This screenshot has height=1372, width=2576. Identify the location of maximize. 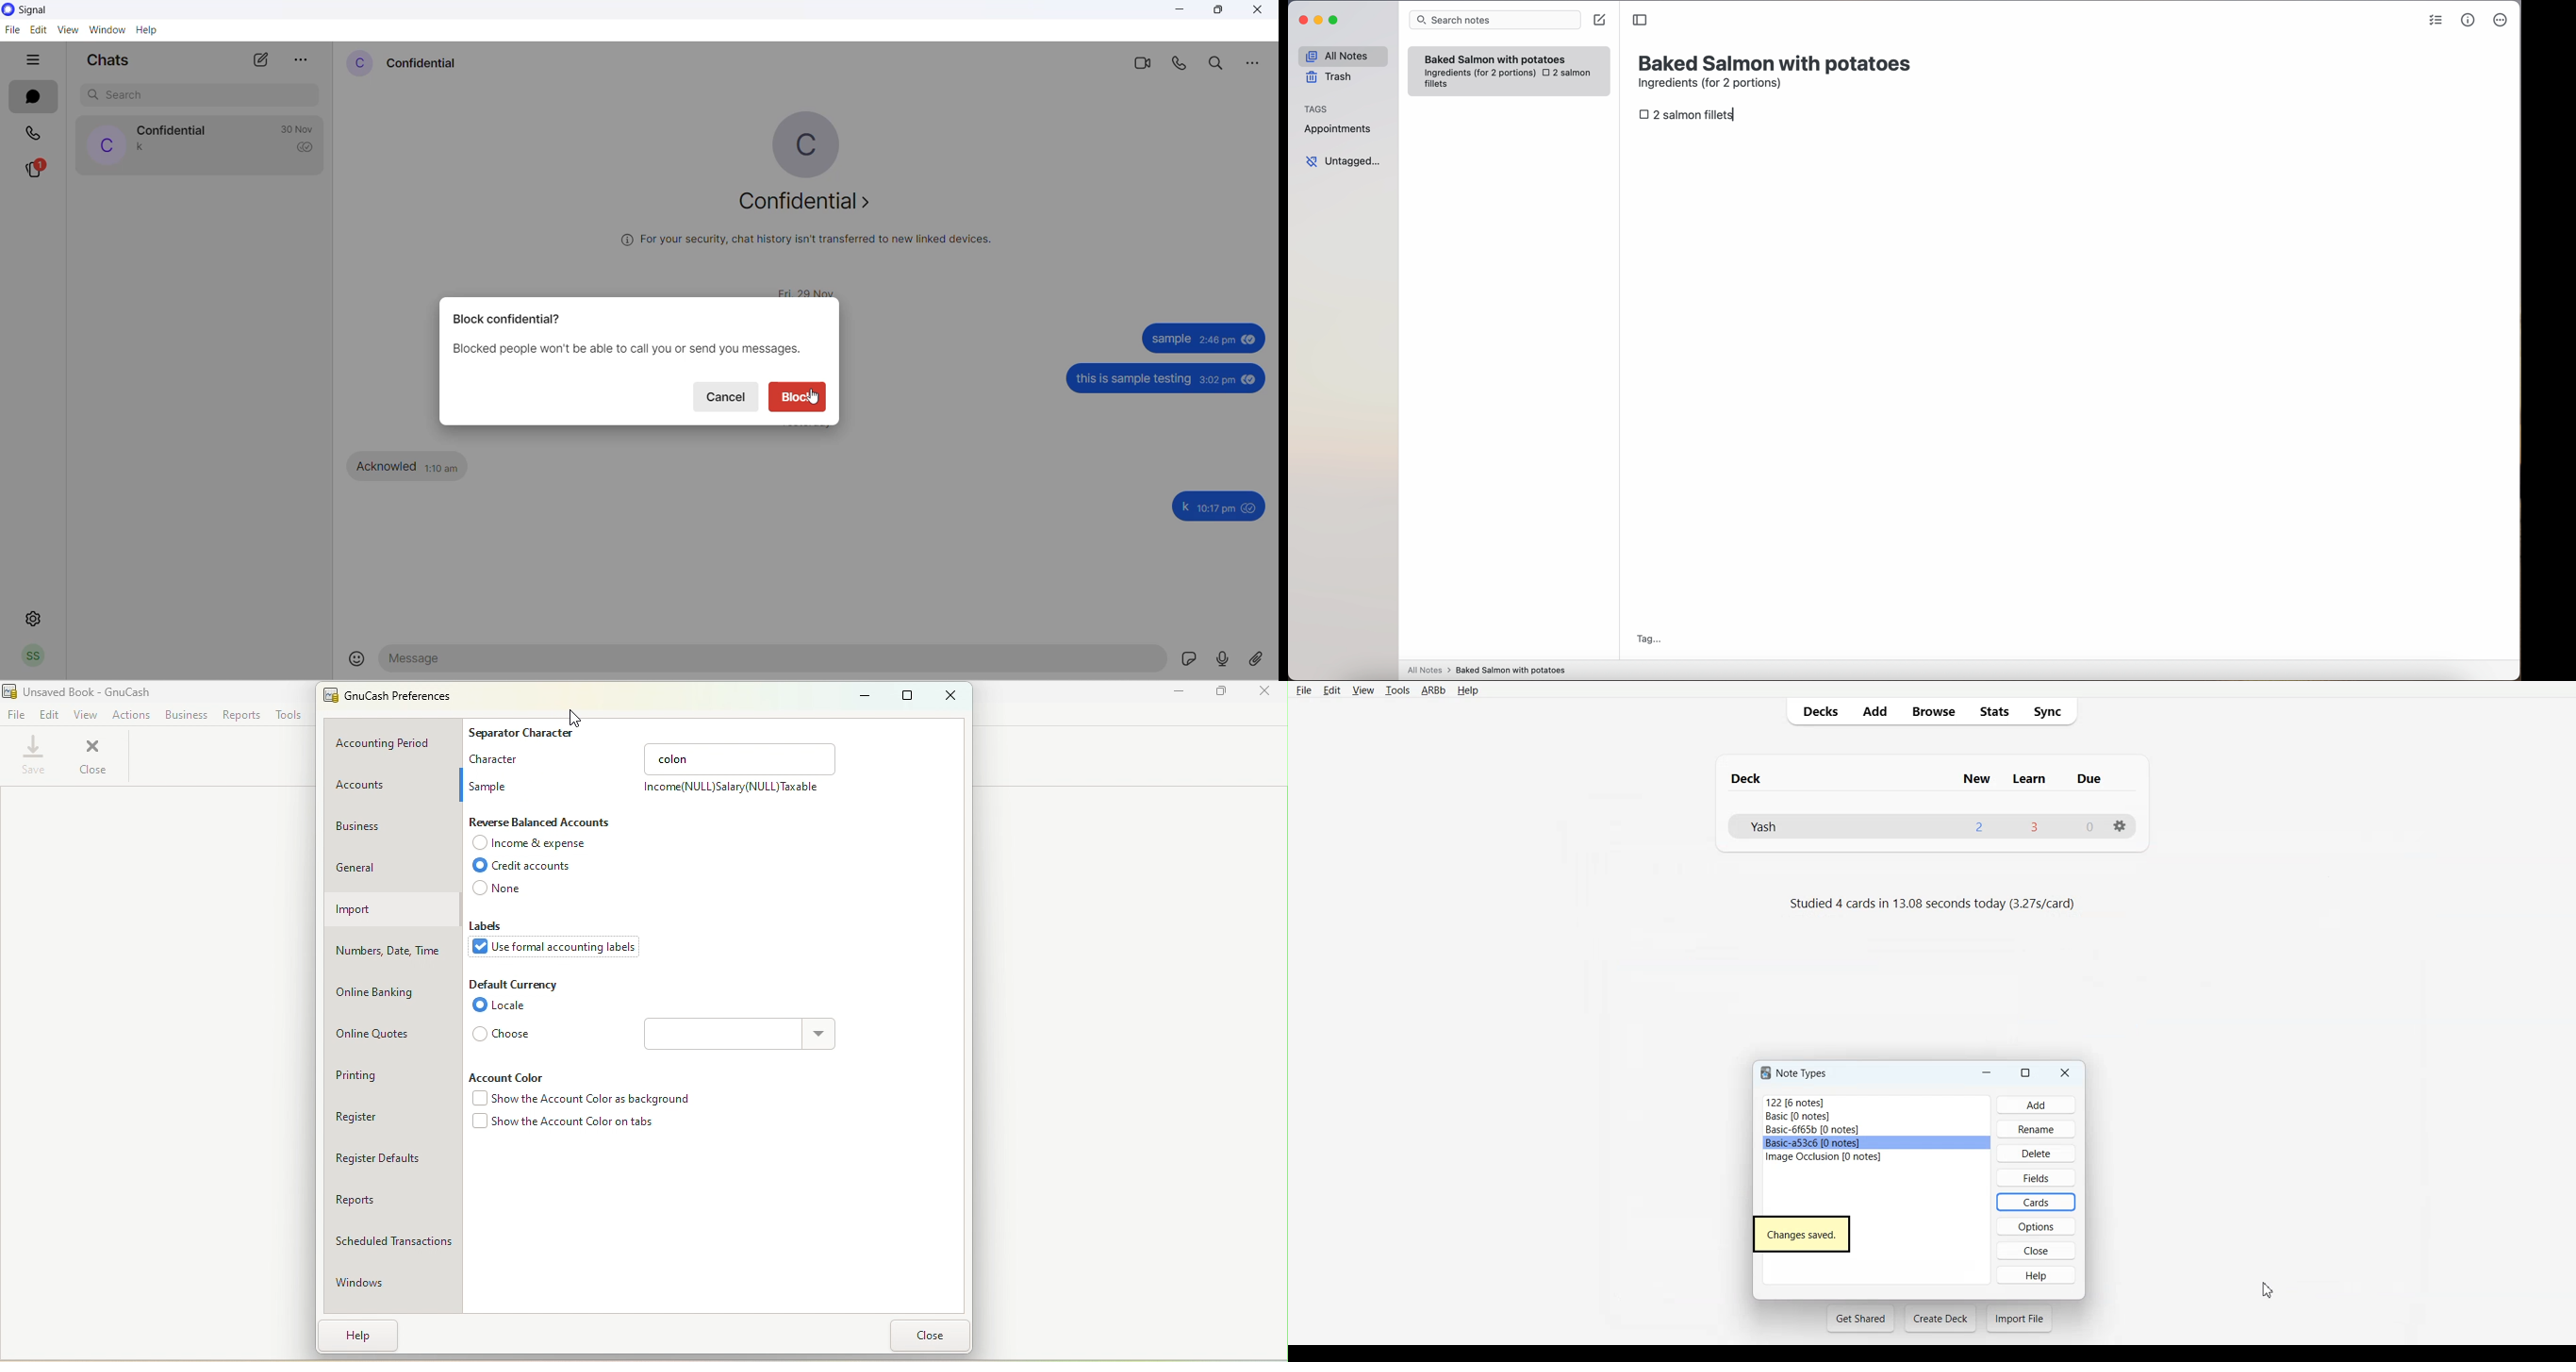
(1335, 19).